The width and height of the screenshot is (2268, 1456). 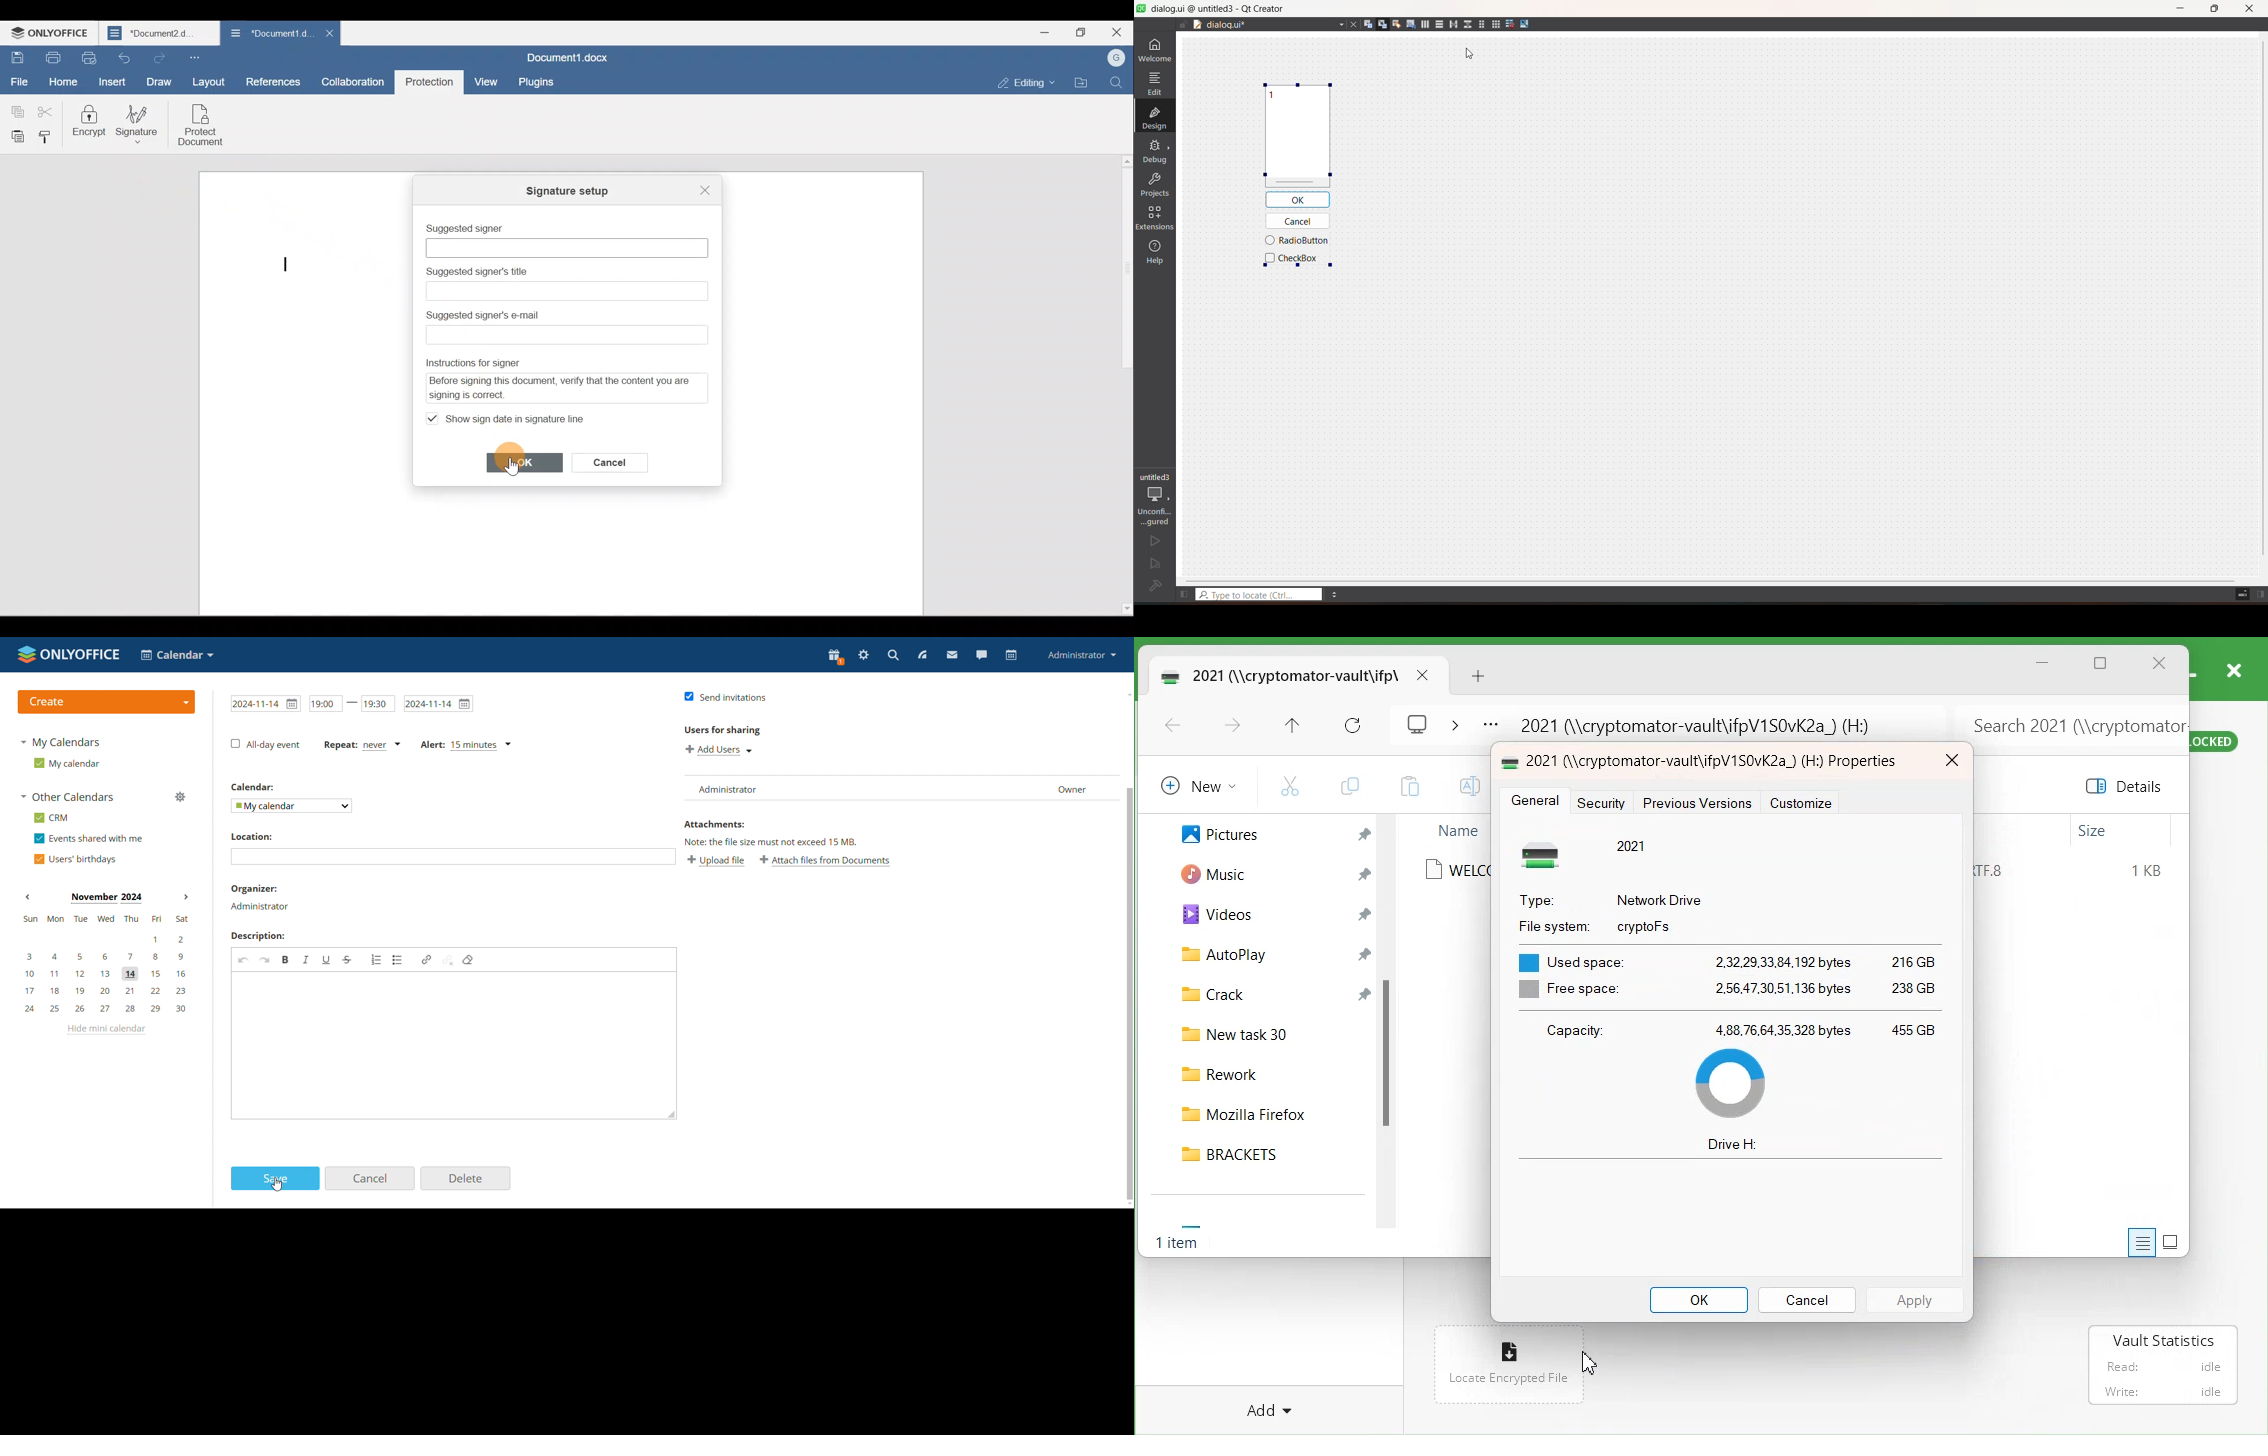 I want to click on Cut, so click(x=47, y=109).